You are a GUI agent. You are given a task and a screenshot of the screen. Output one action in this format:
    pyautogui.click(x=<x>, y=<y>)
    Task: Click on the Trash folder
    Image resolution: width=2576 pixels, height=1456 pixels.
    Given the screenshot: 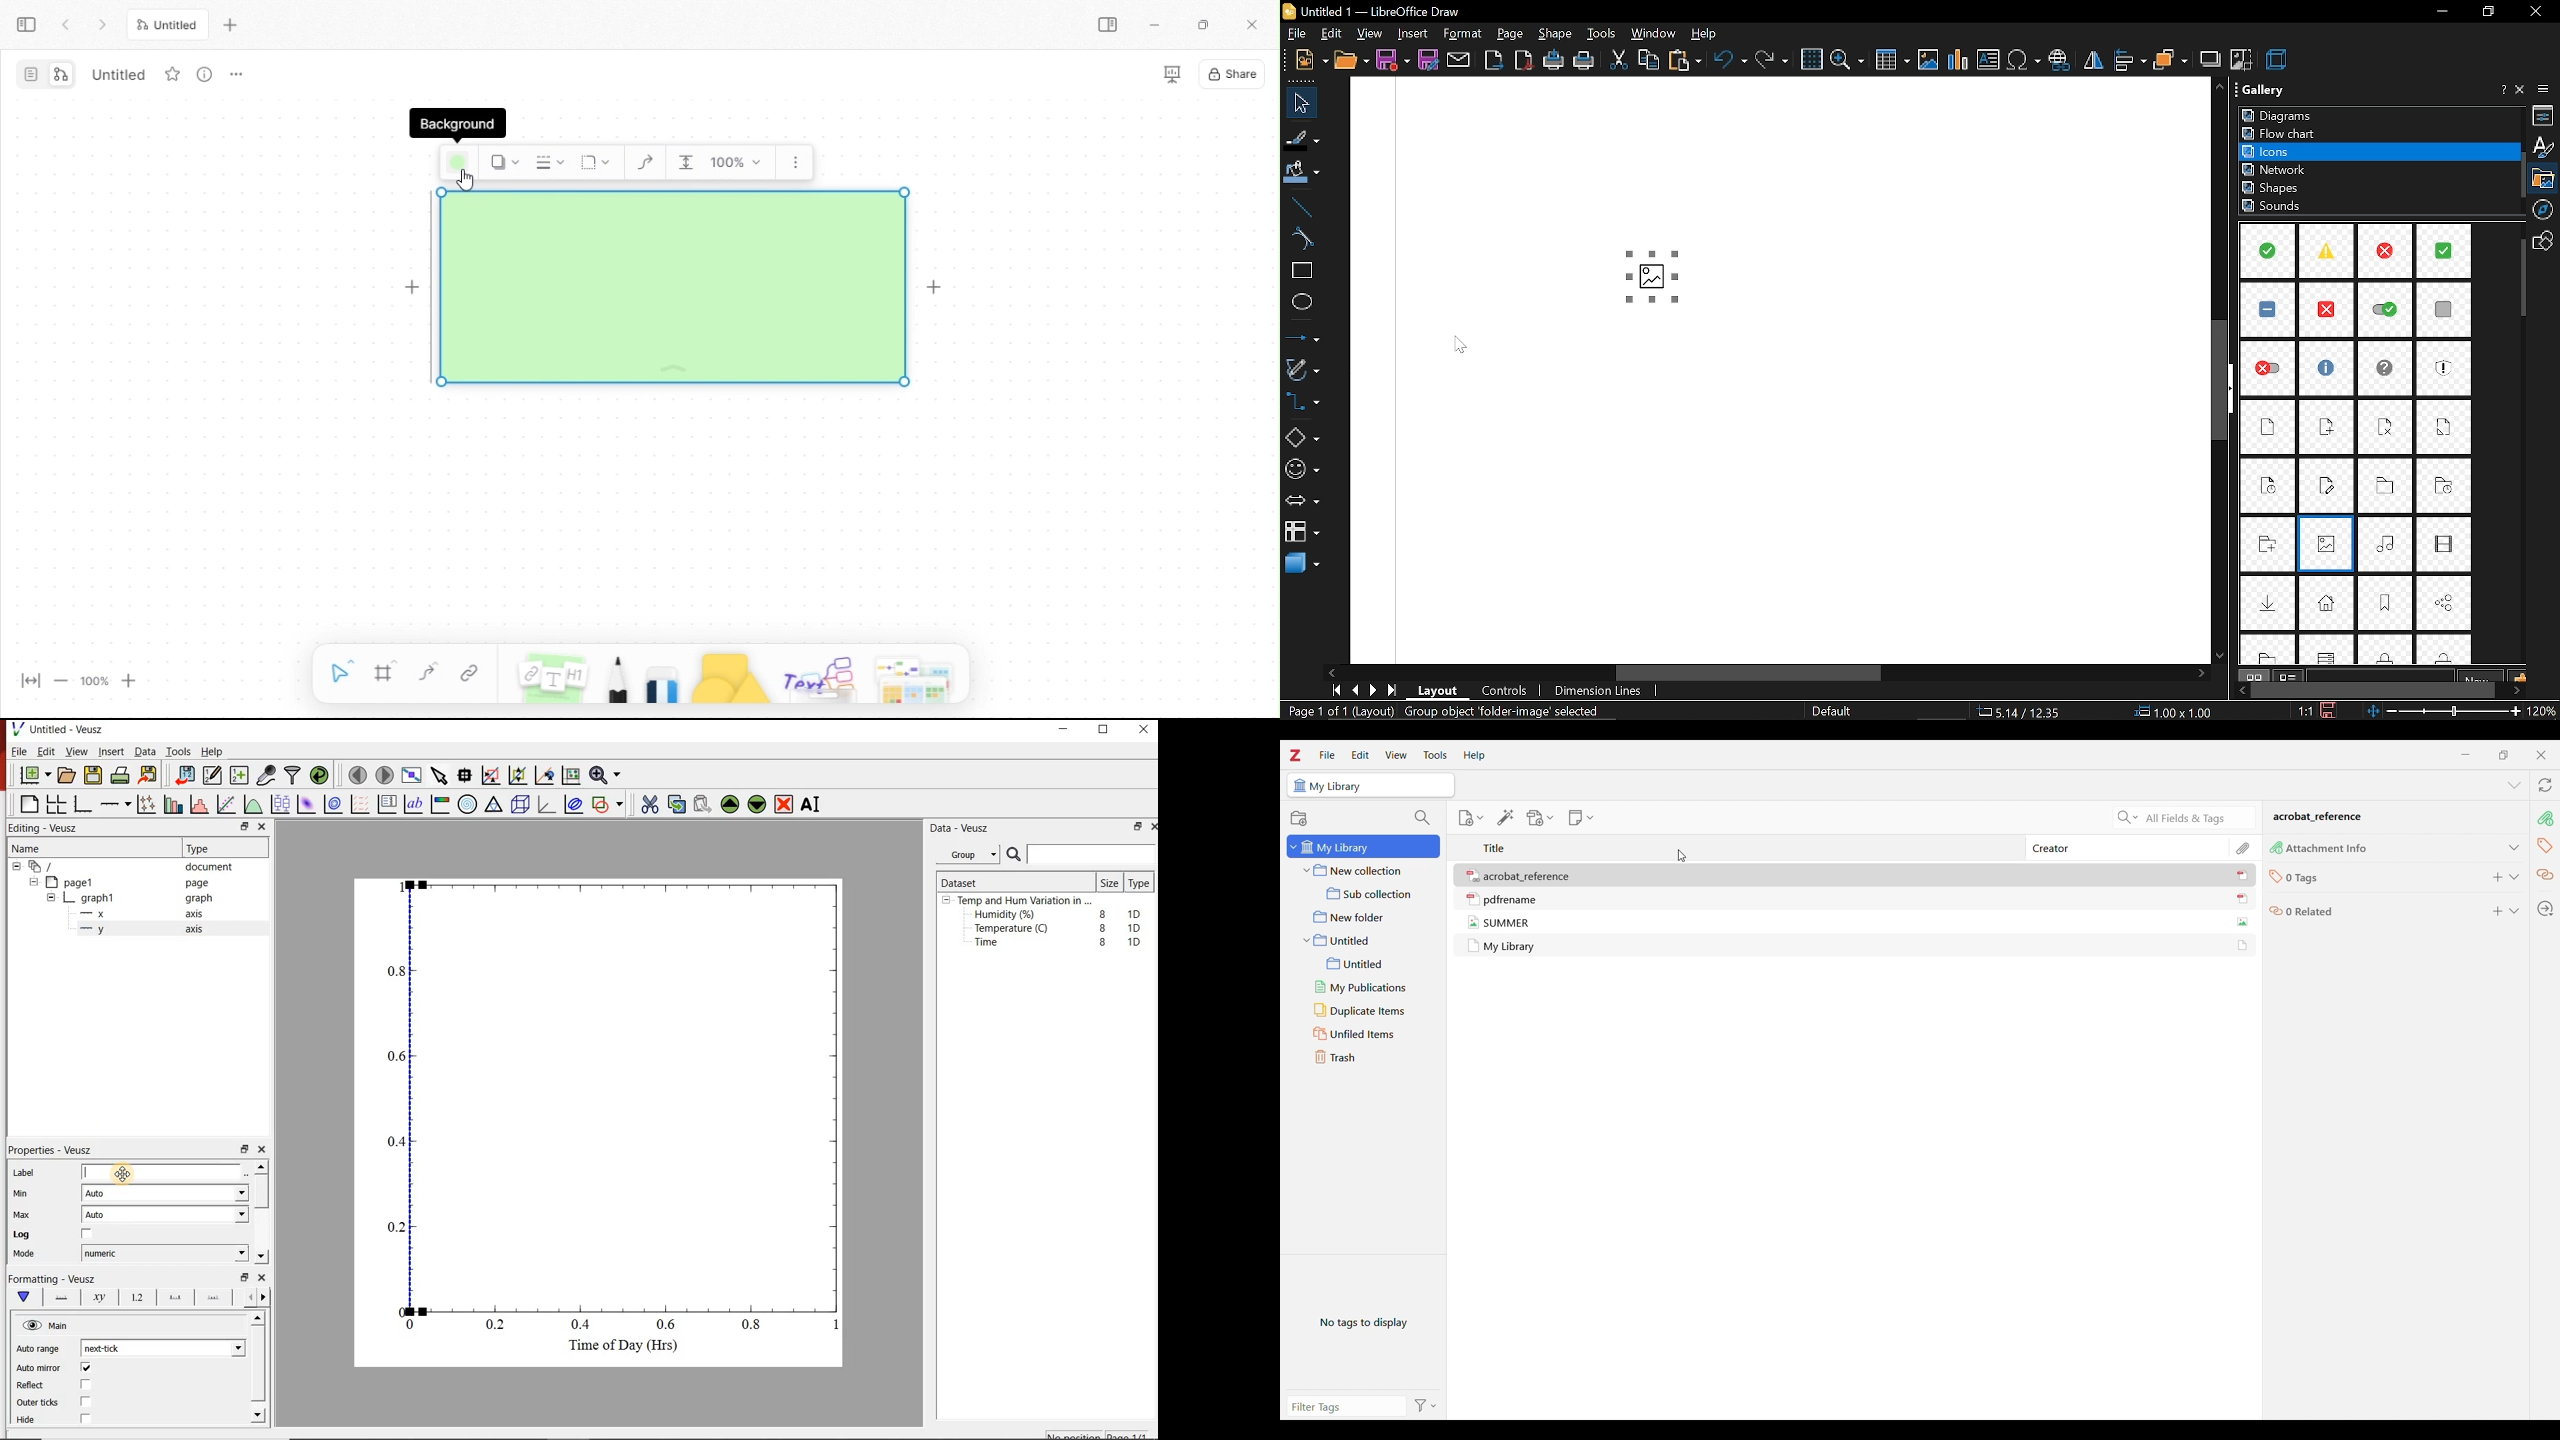 What is the action you would take?
    pyautogui.click(x=1367, y=1057)
    